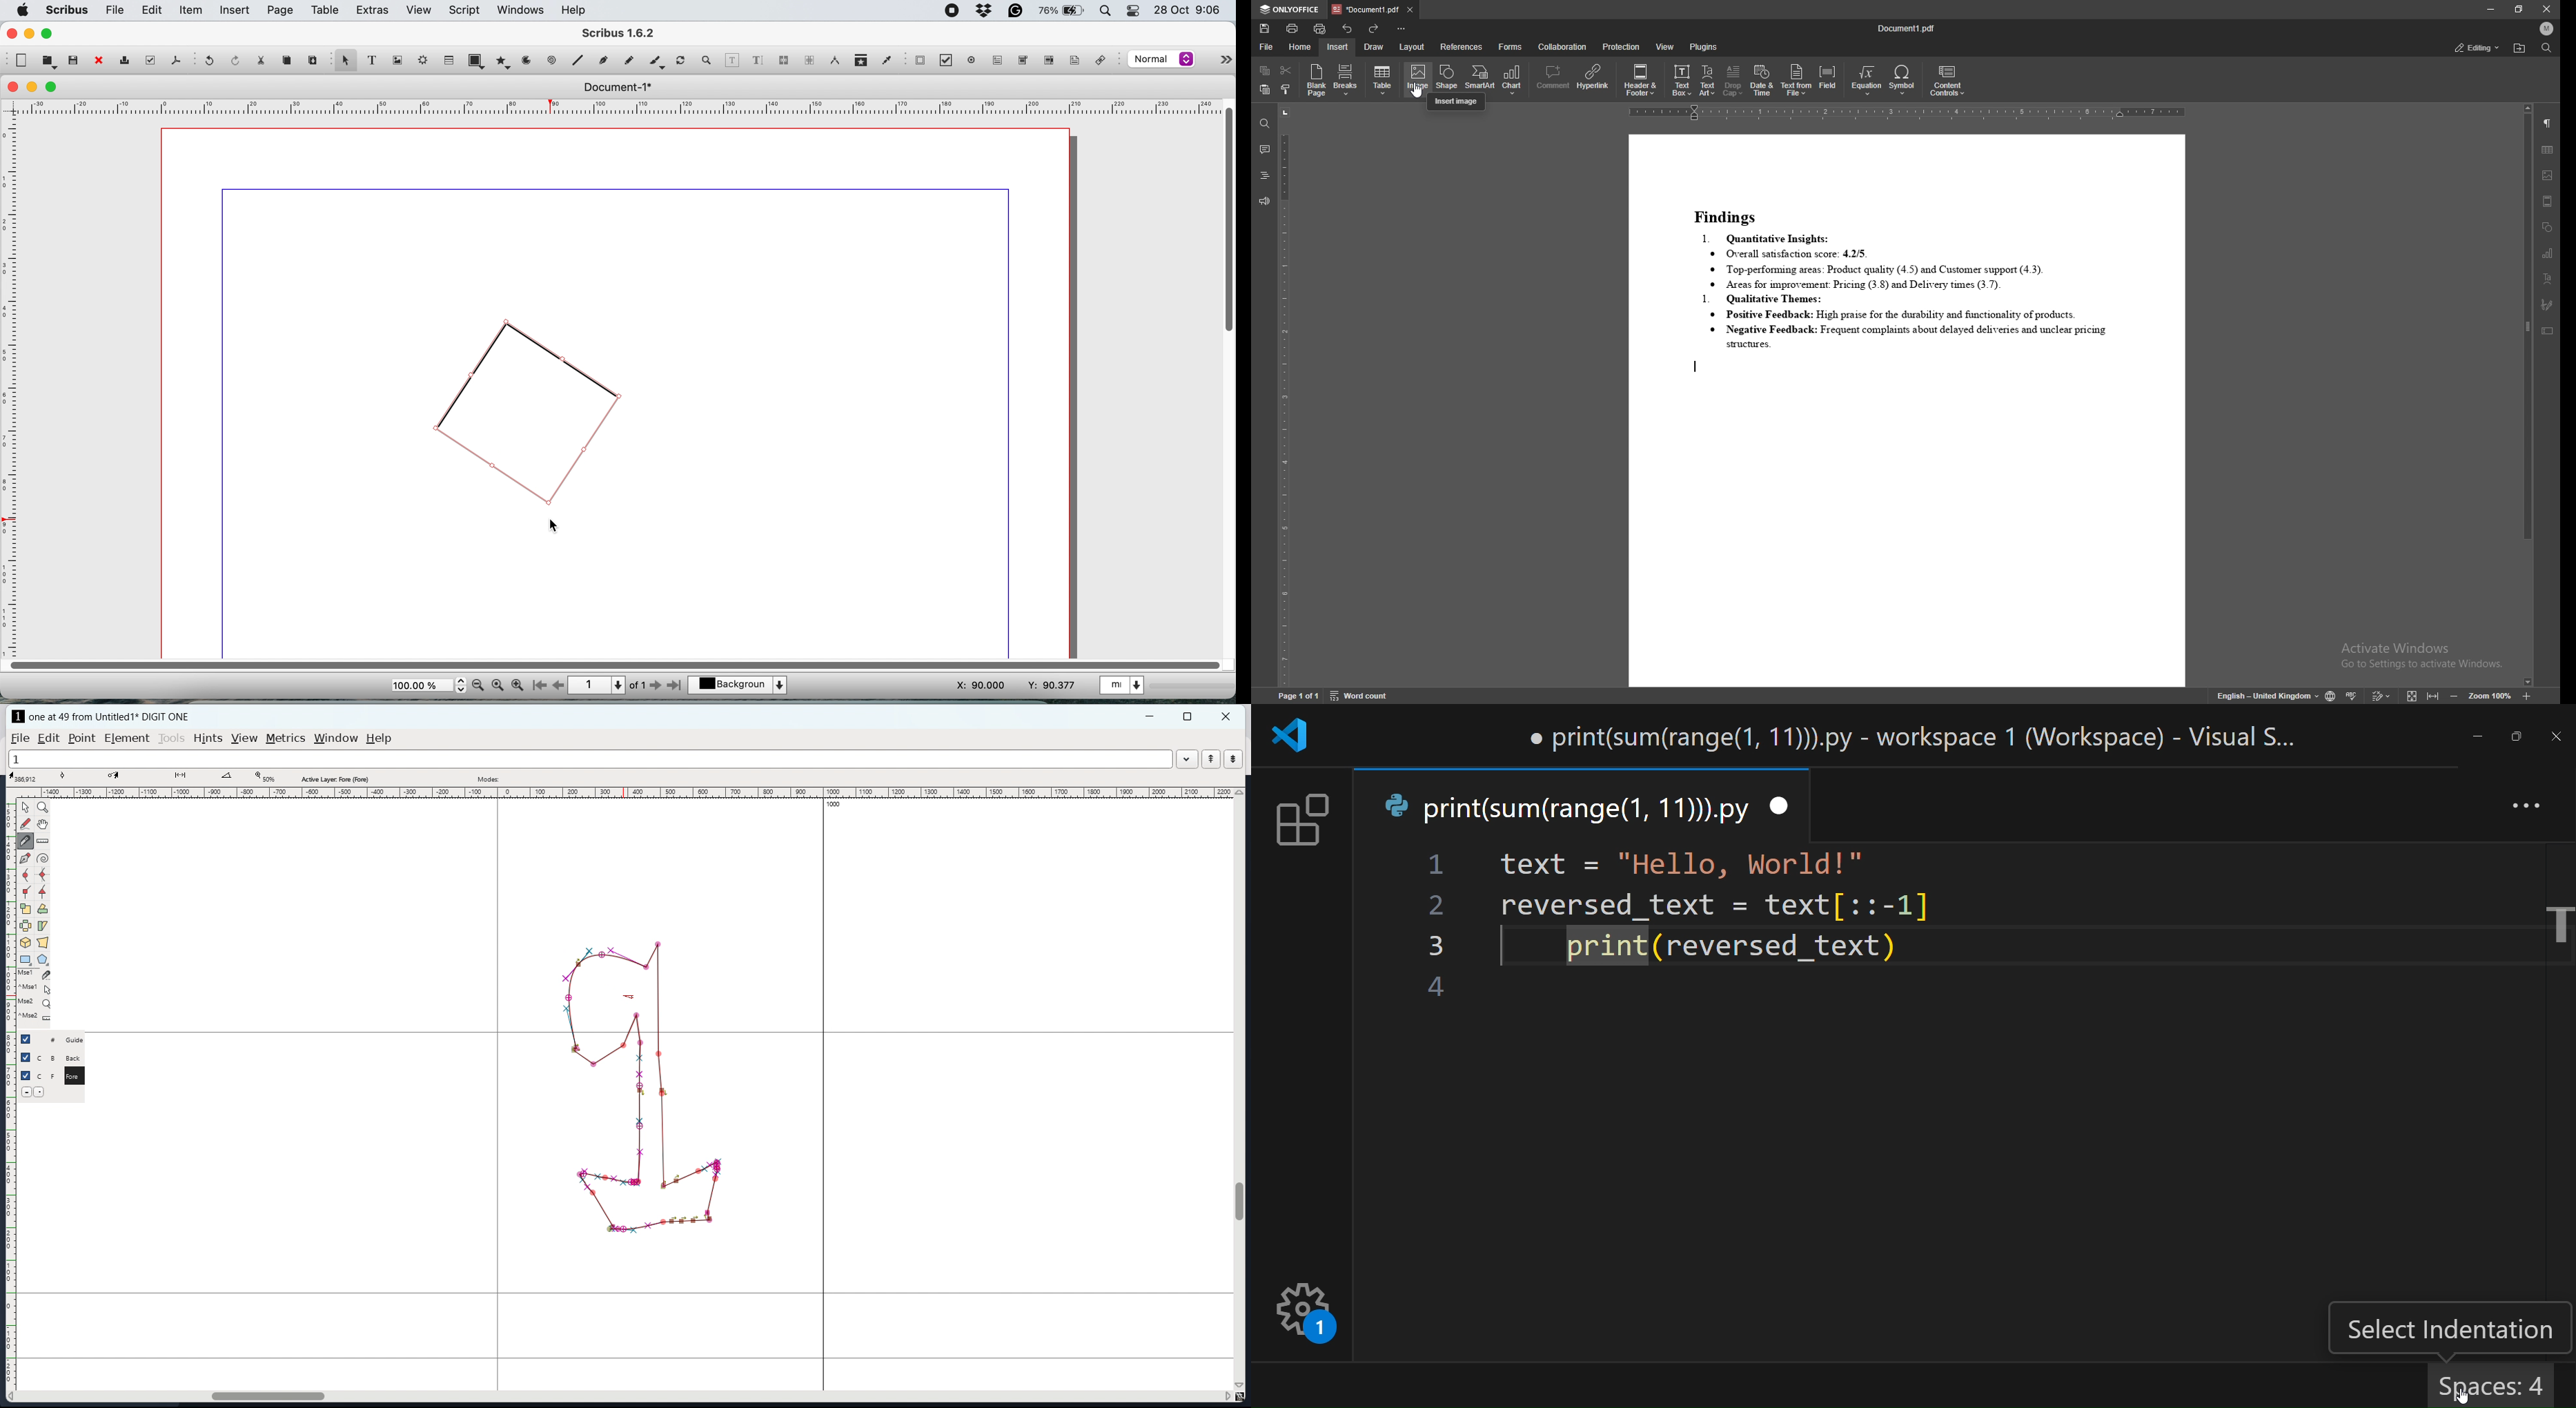 This screenshot has width=2576, height=1428. What do you see at coordinates (25, 1057) in the screenshot?
I see `is layer visible` at bounding box center [25, 1057].